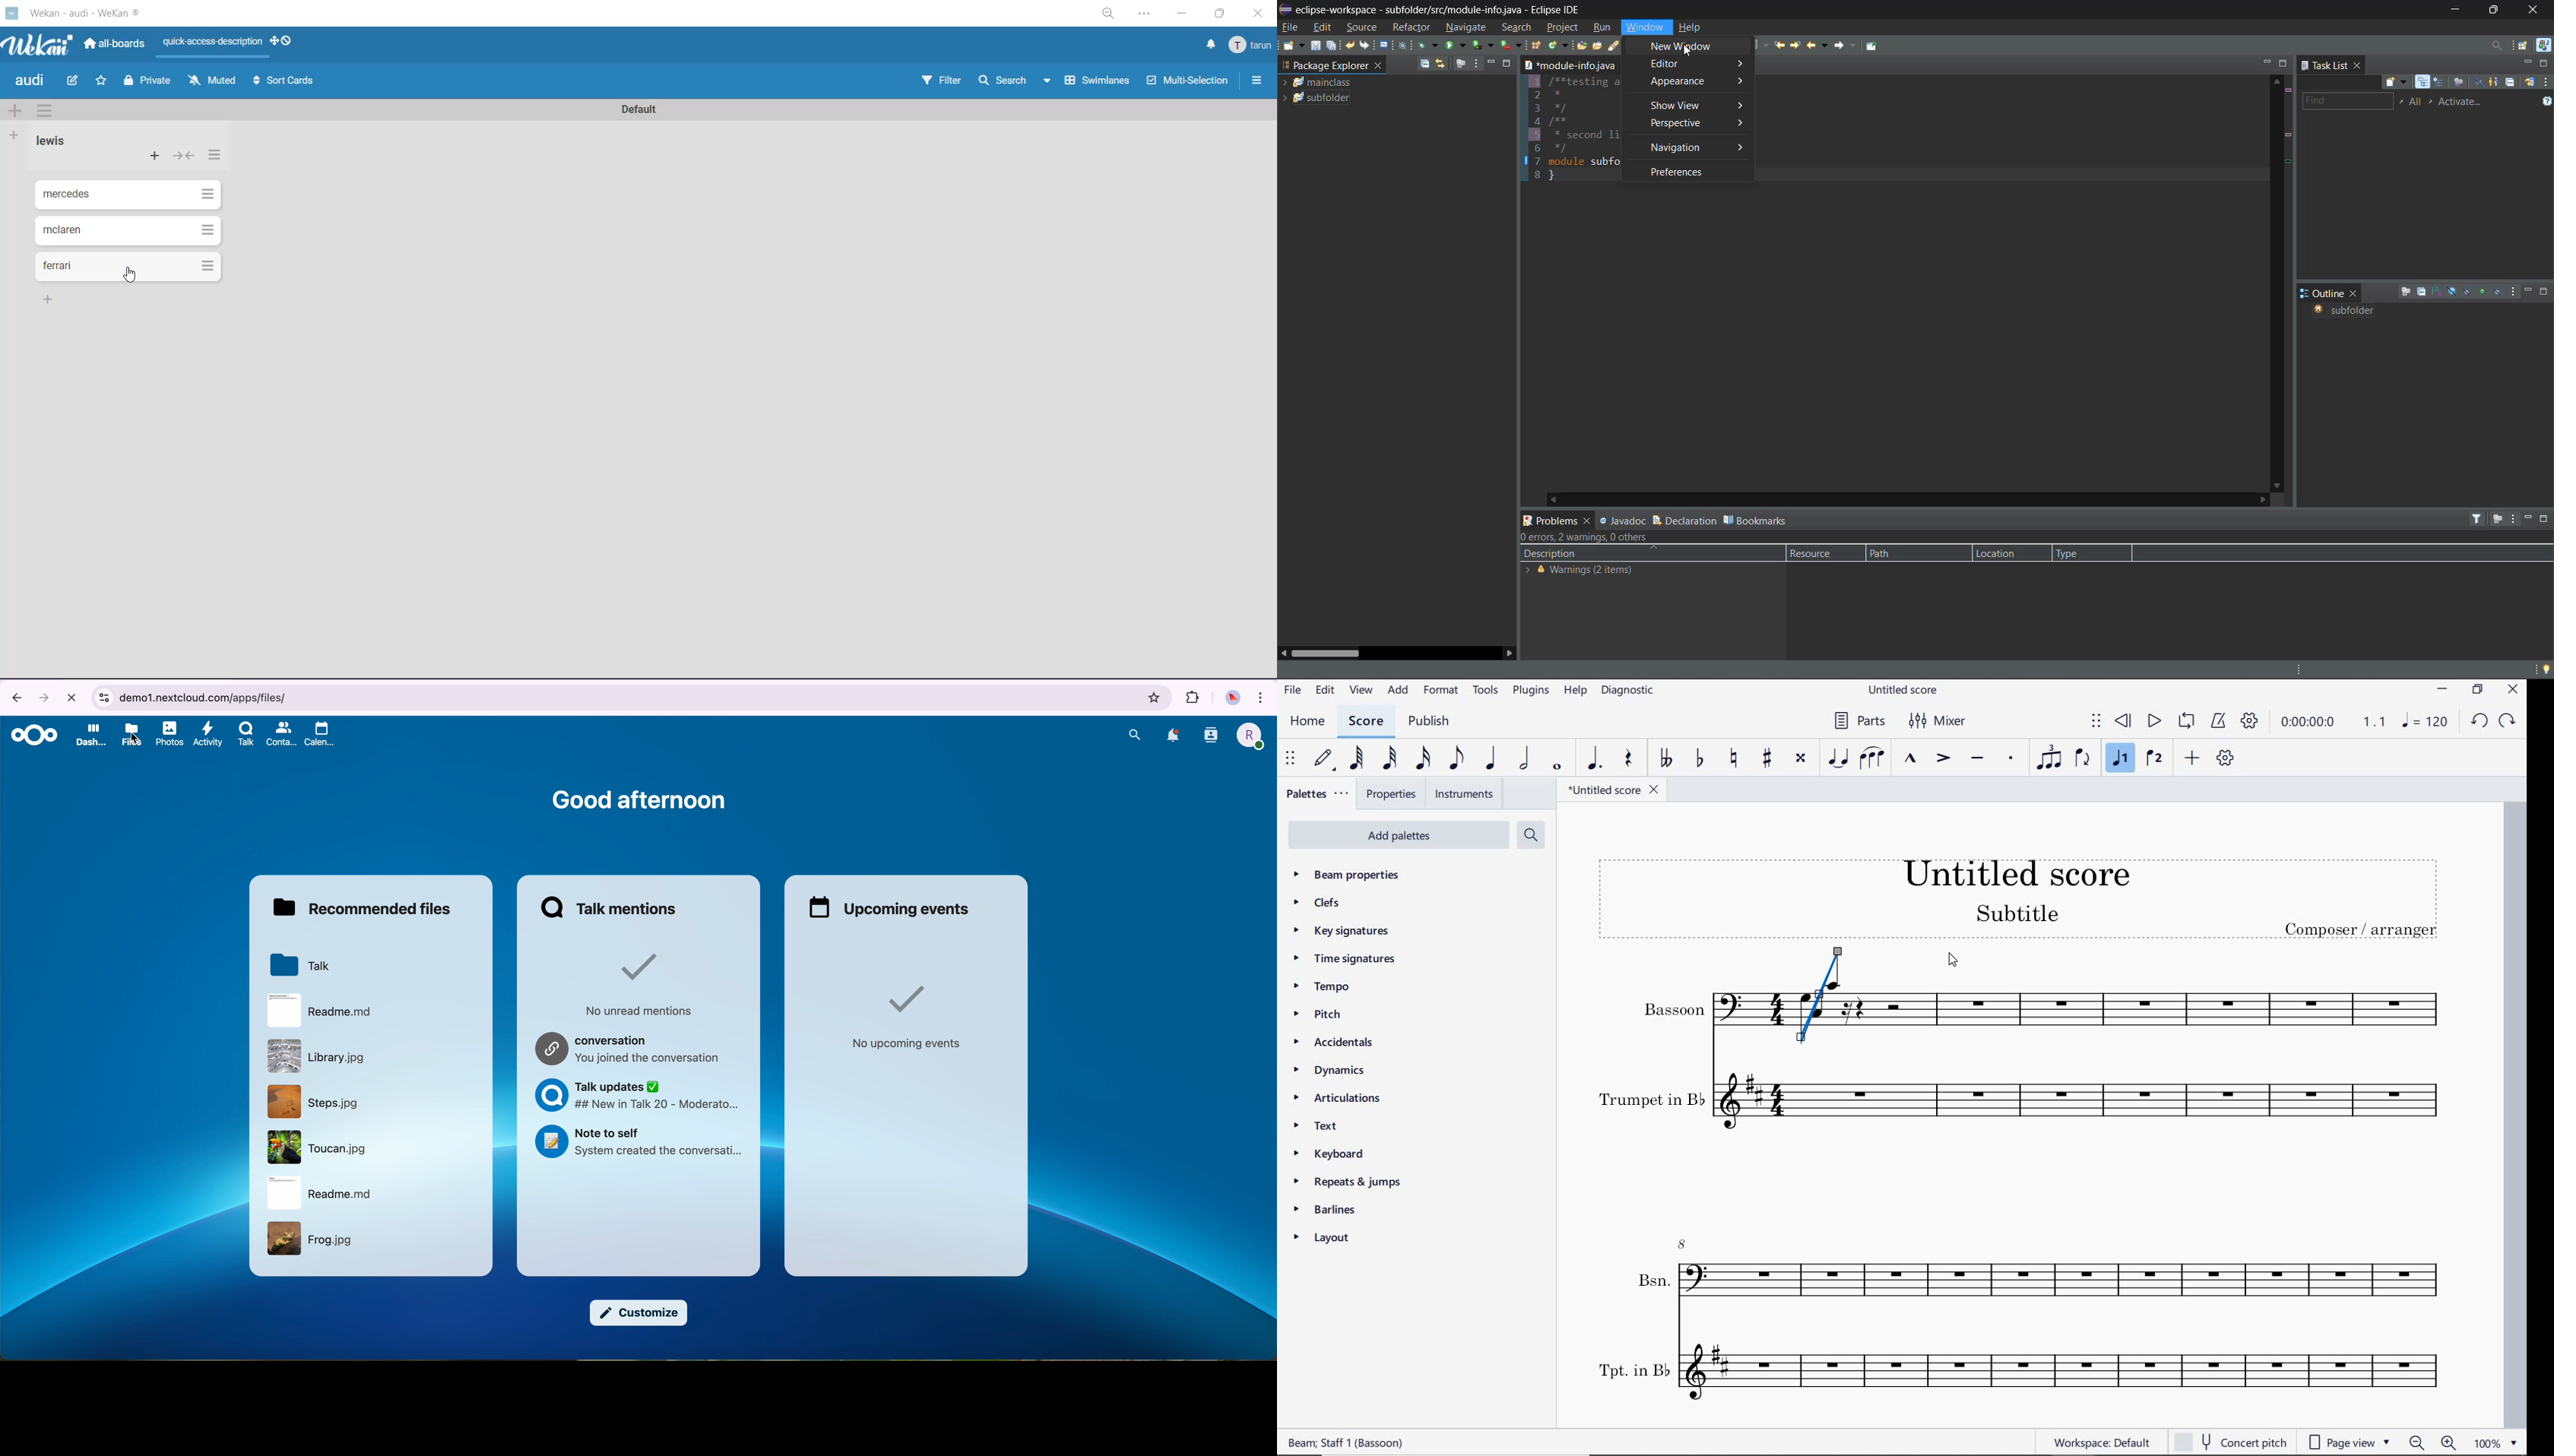 Image resolution: width=2576 pixels, height=1456 pixels. I want to click on note to self, so click(638, 1141).